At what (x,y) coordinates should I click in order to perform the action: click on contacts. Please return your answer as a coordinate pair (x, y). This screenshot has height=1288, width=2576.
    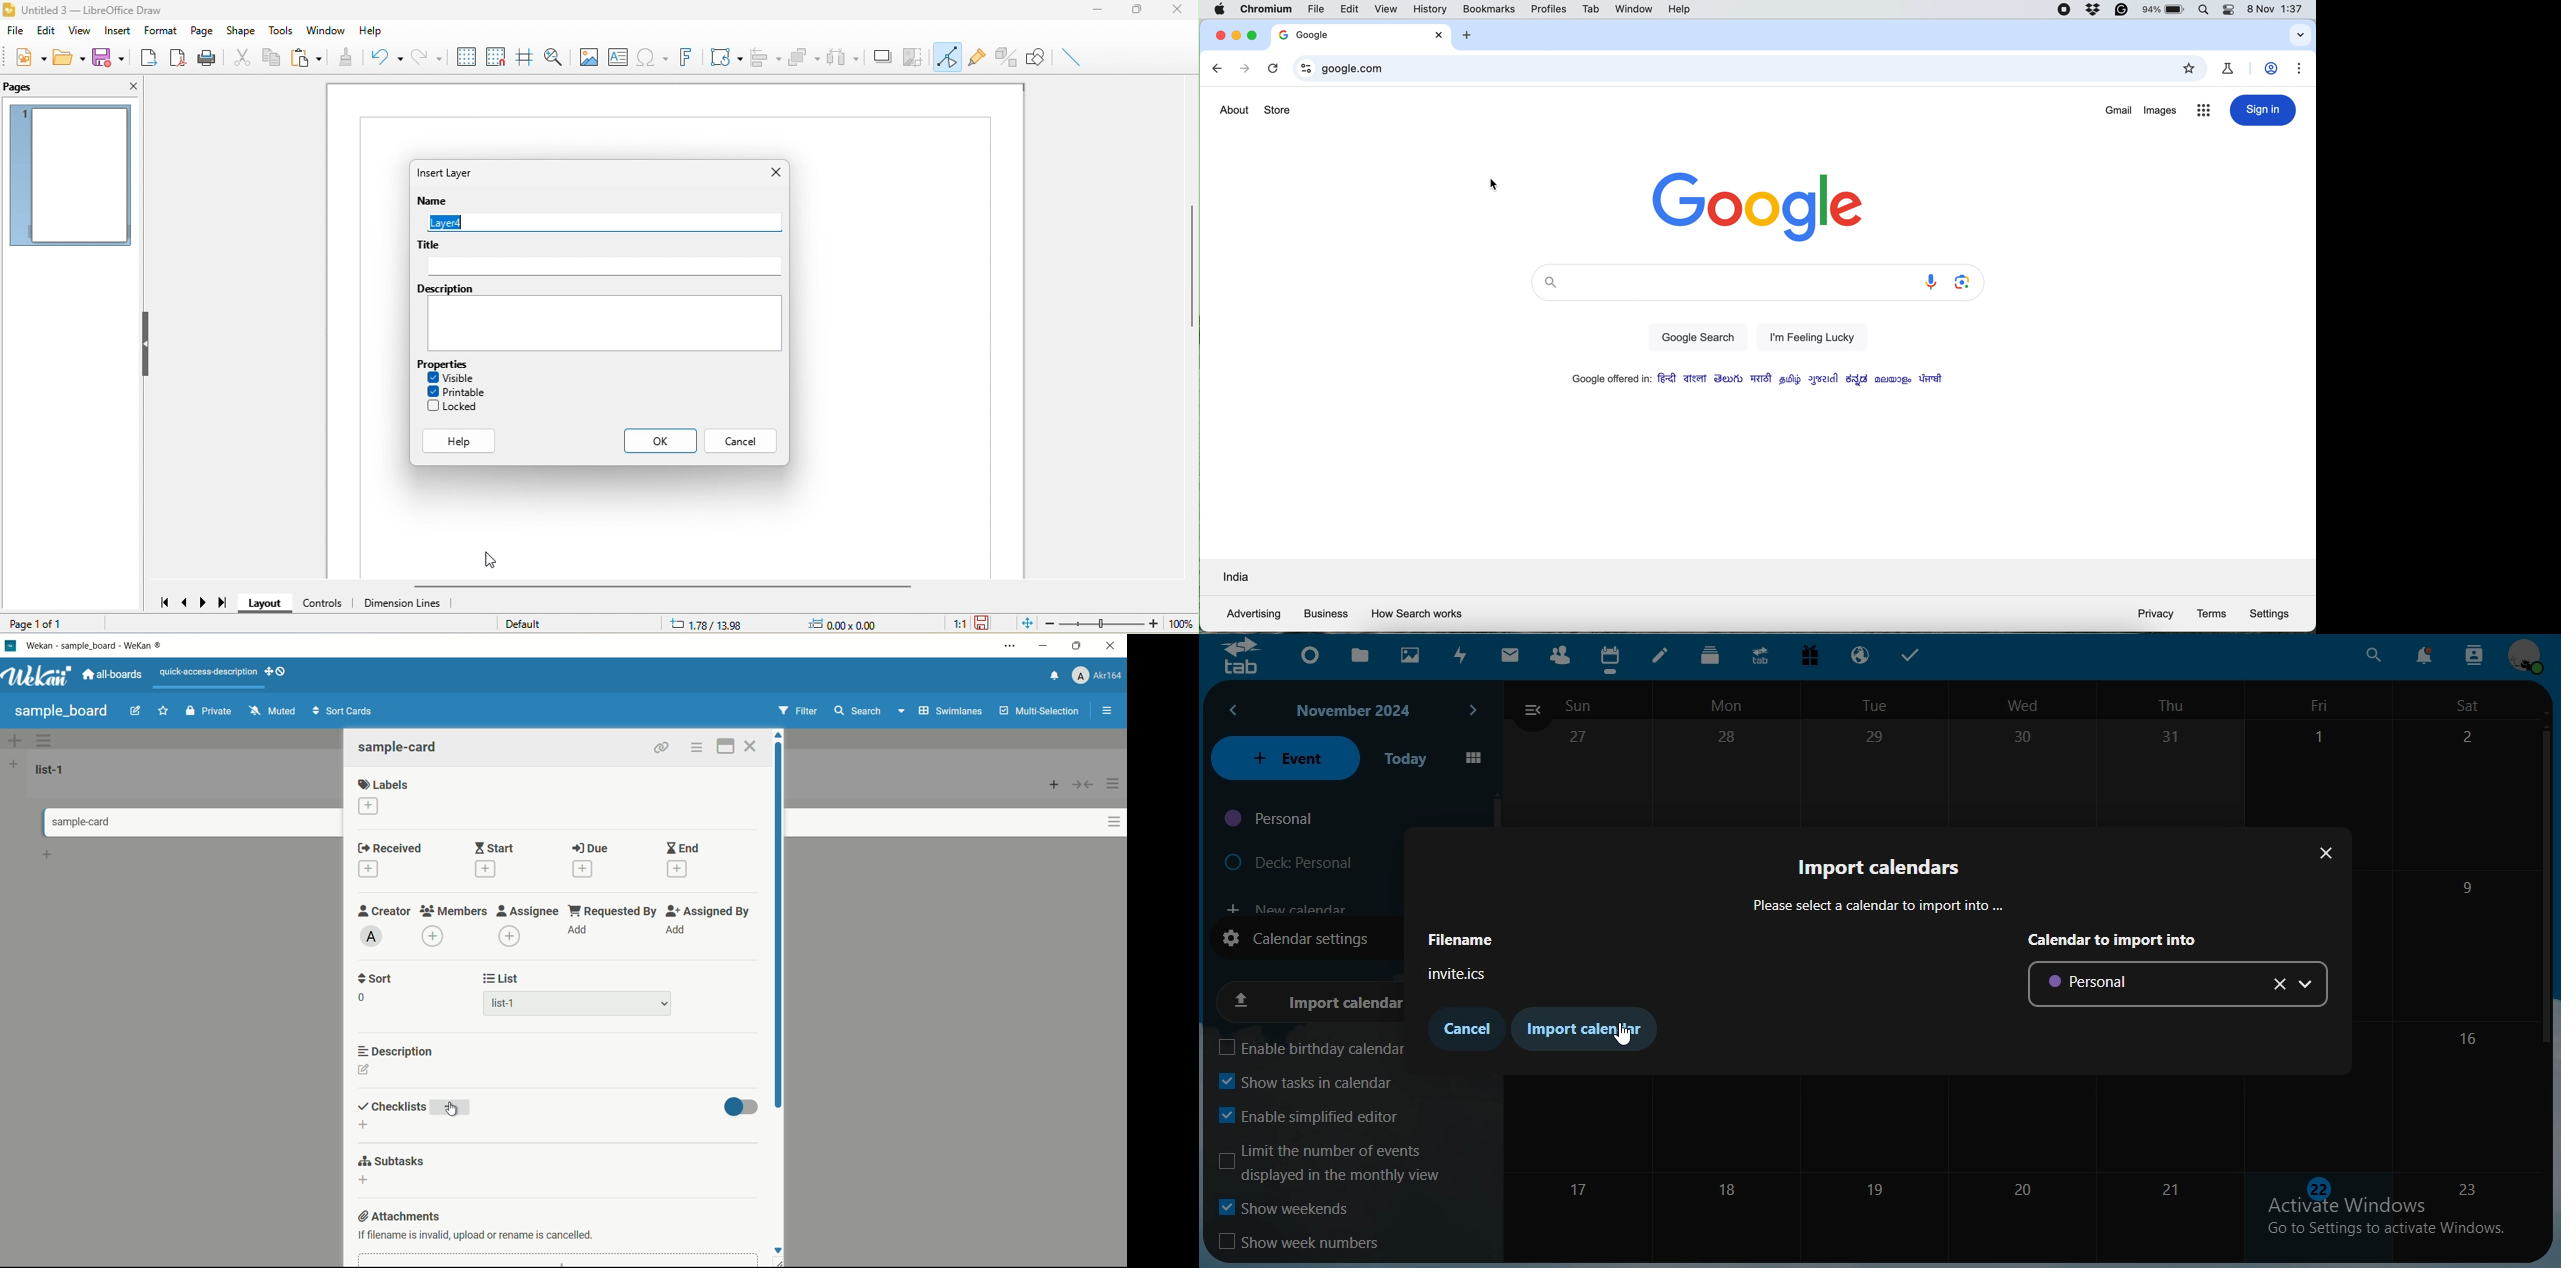
    Looking at the image, I should click on (1560, 654).